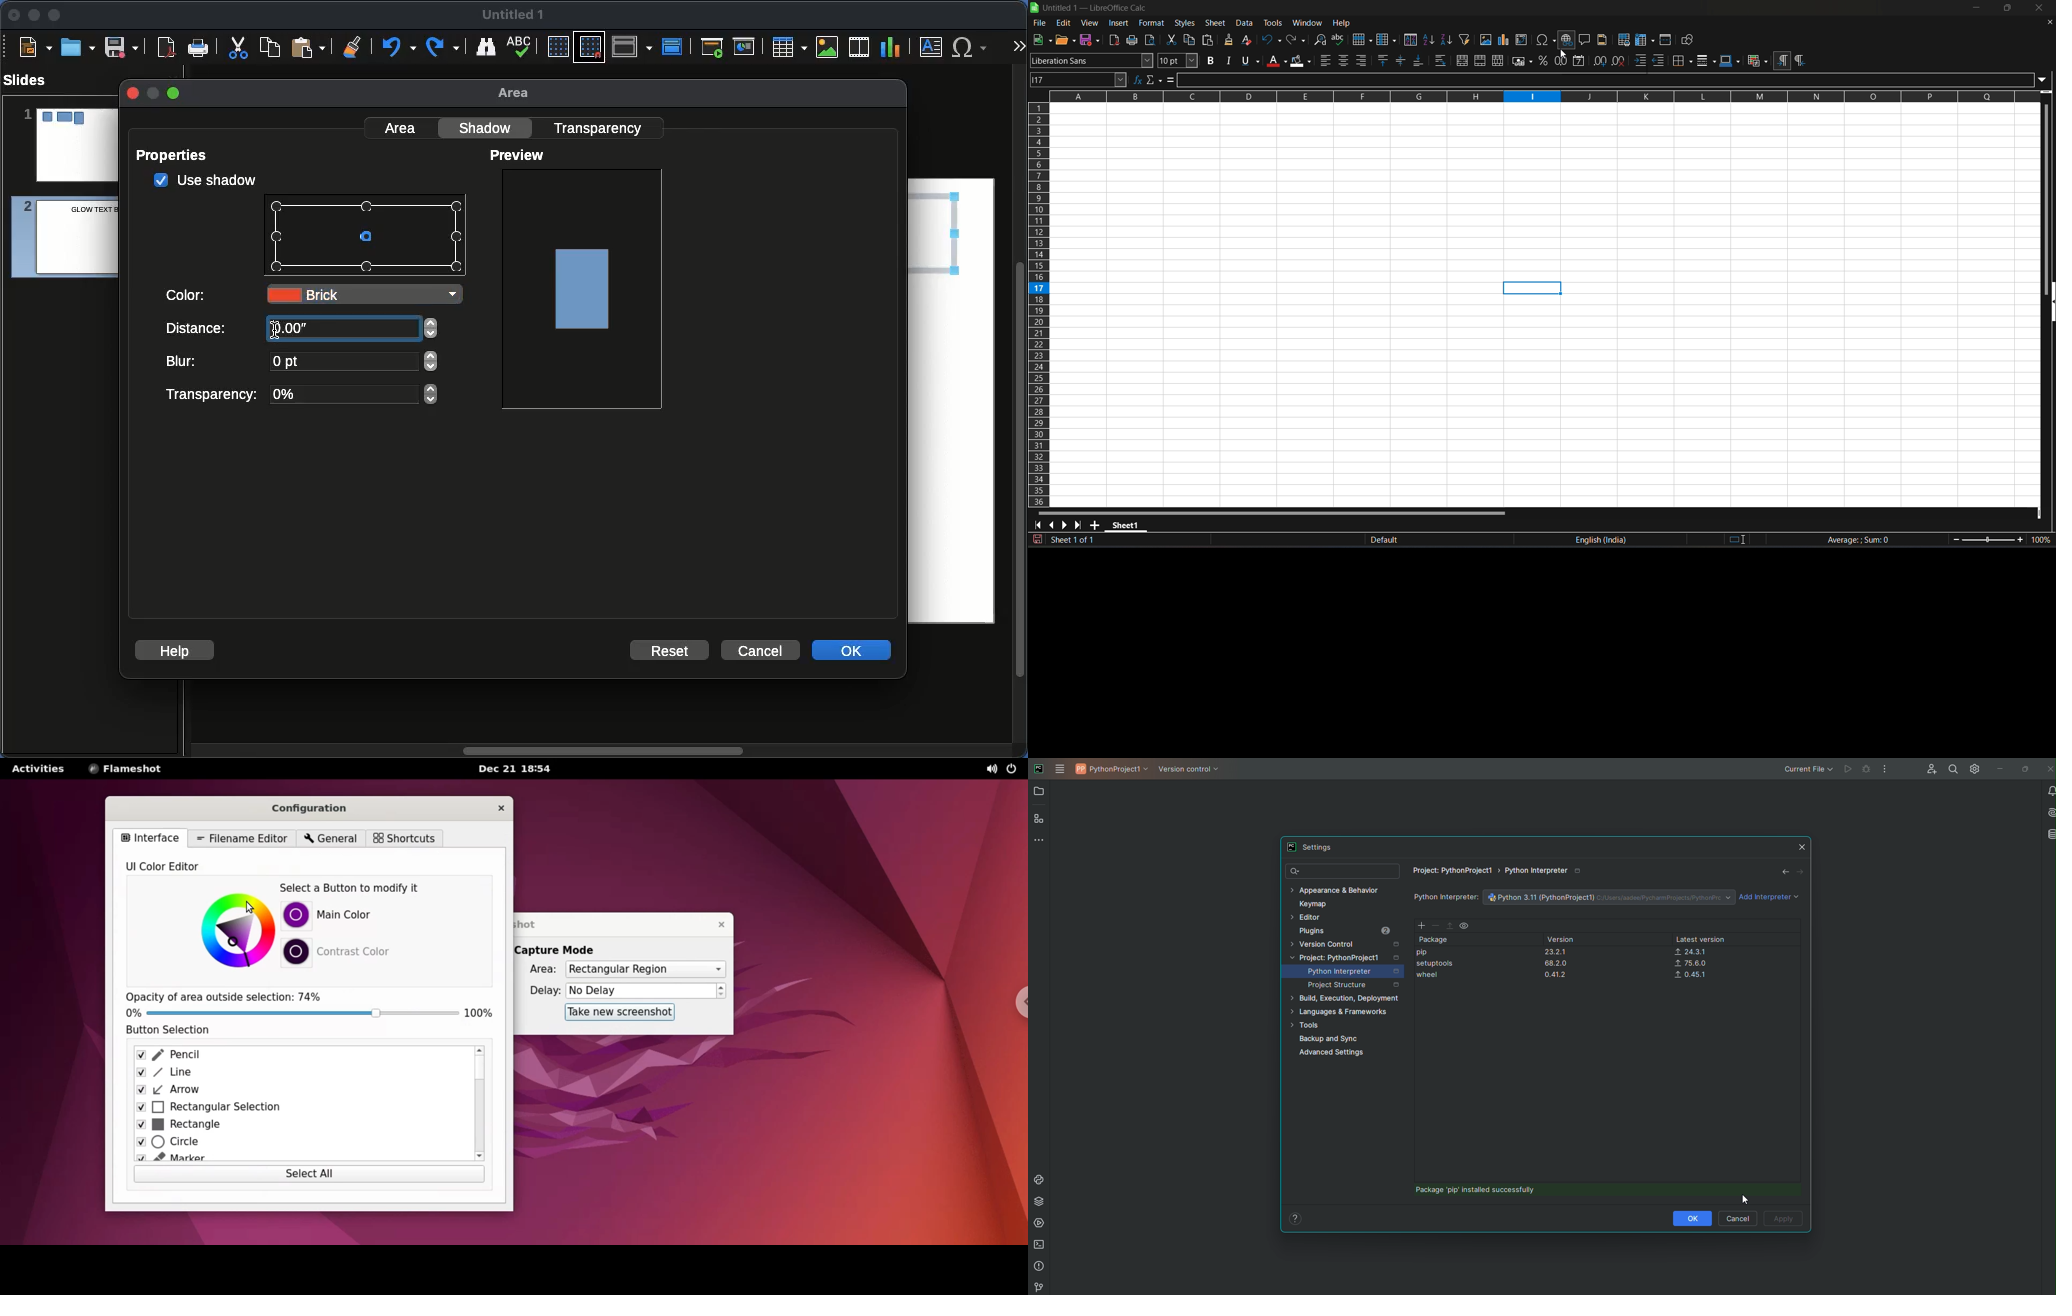  What do you see at coordinates (353, 45) in the screenshot?
I see `Clear formatting` at bounding box center [353, 45].